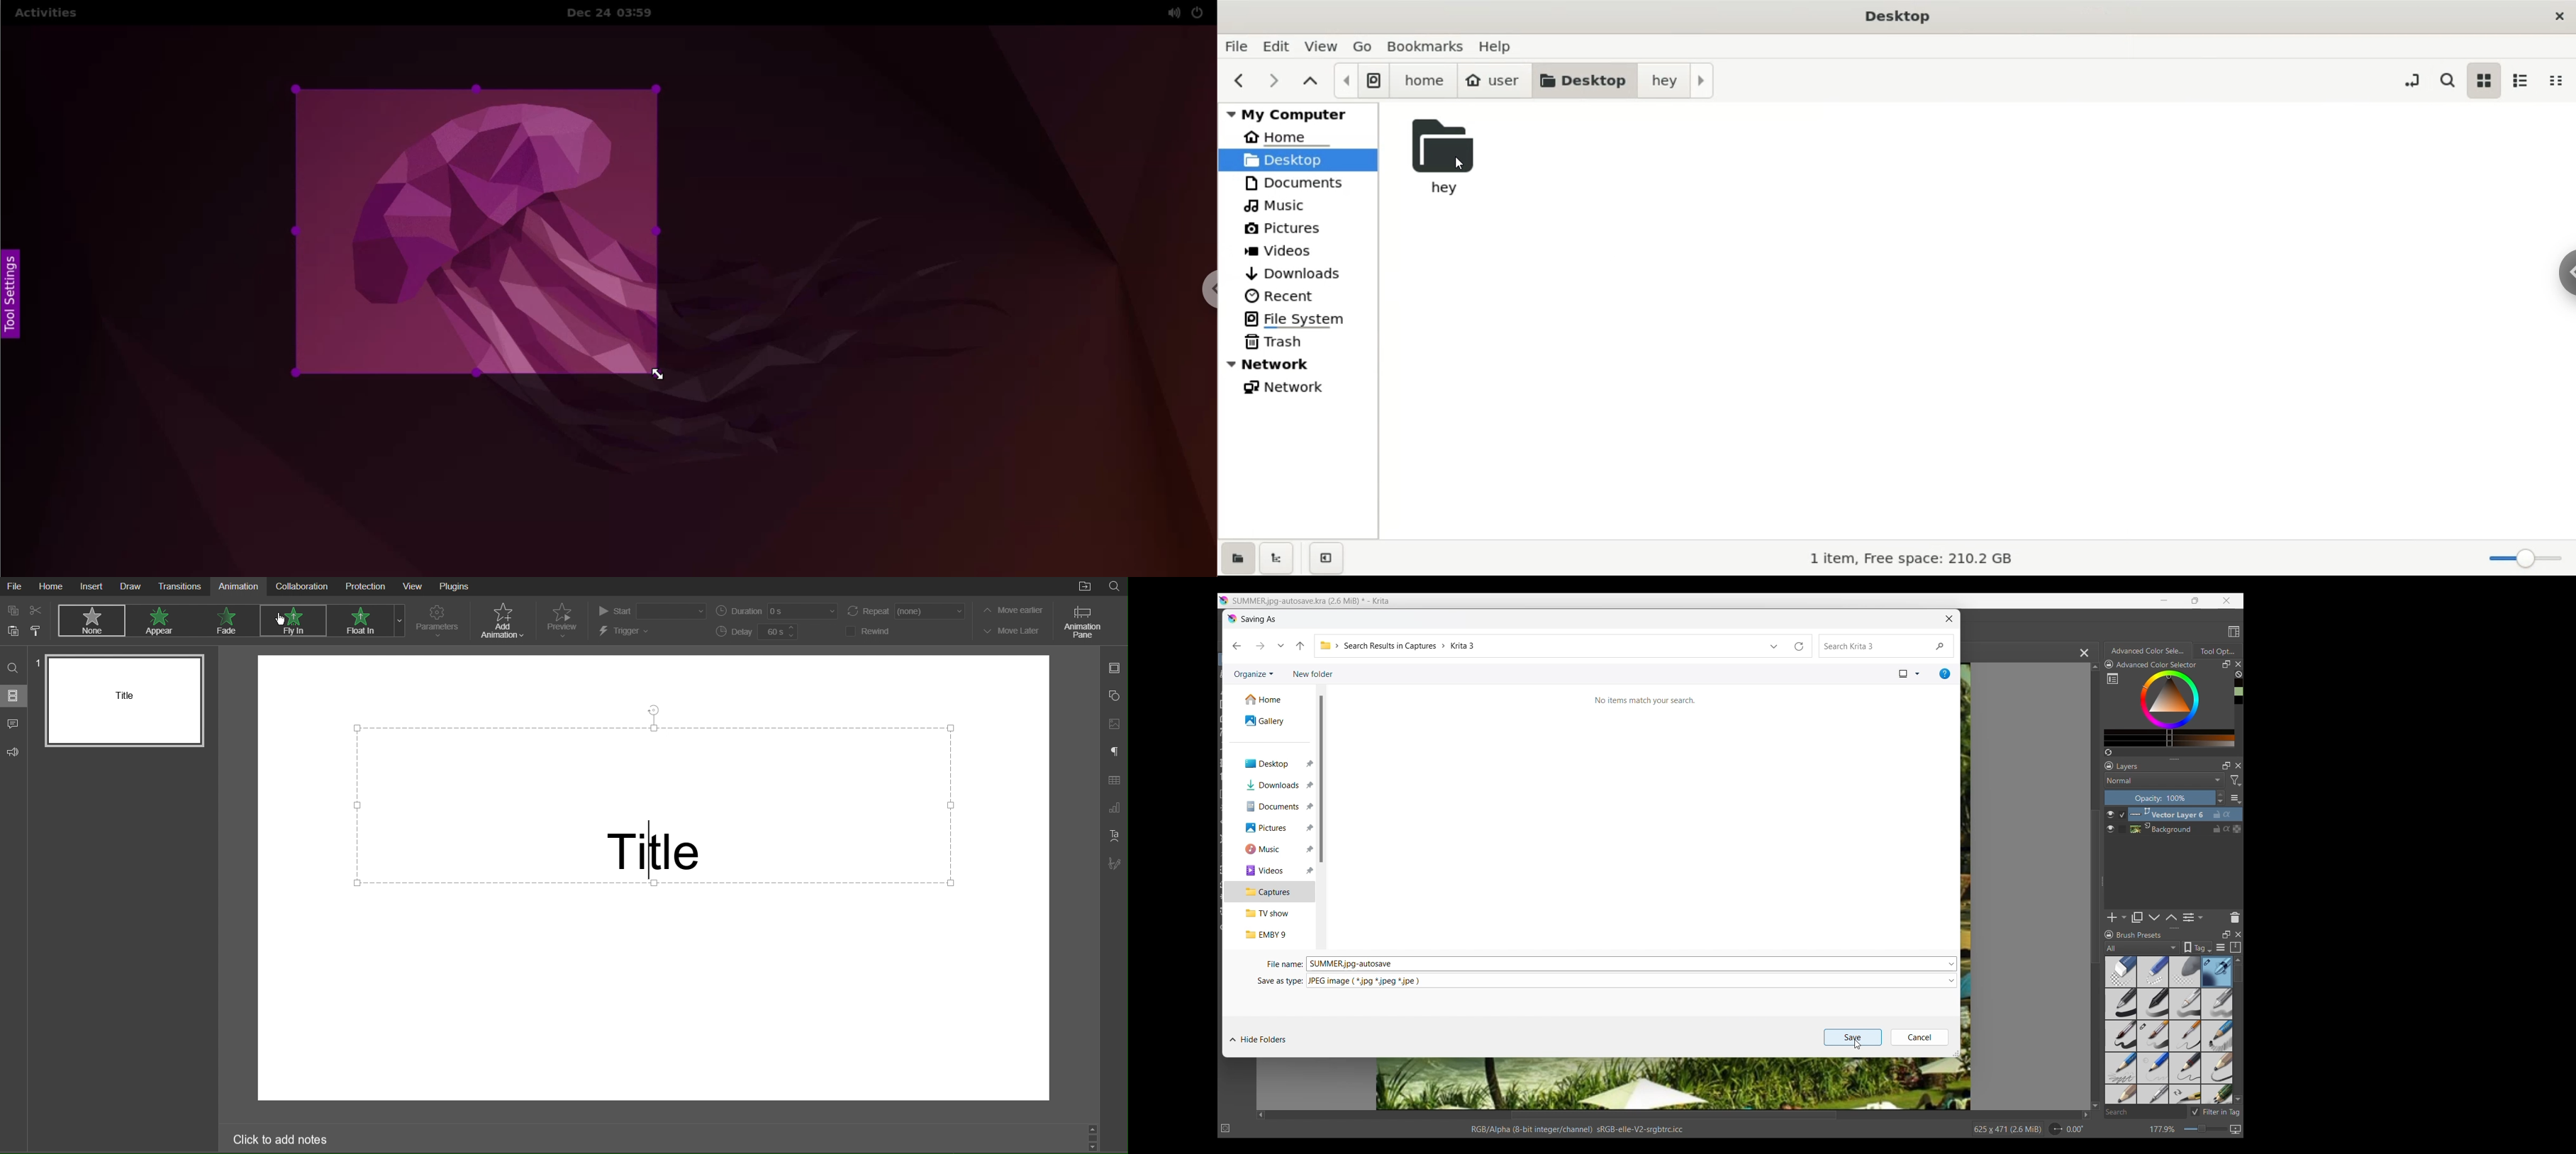 Image resolution: width=2576 pixels, height=1176 pixels. What do you see at coordinates (285, 619) in the screenshot?
I see `cursor` at bounding box center [285, 619].